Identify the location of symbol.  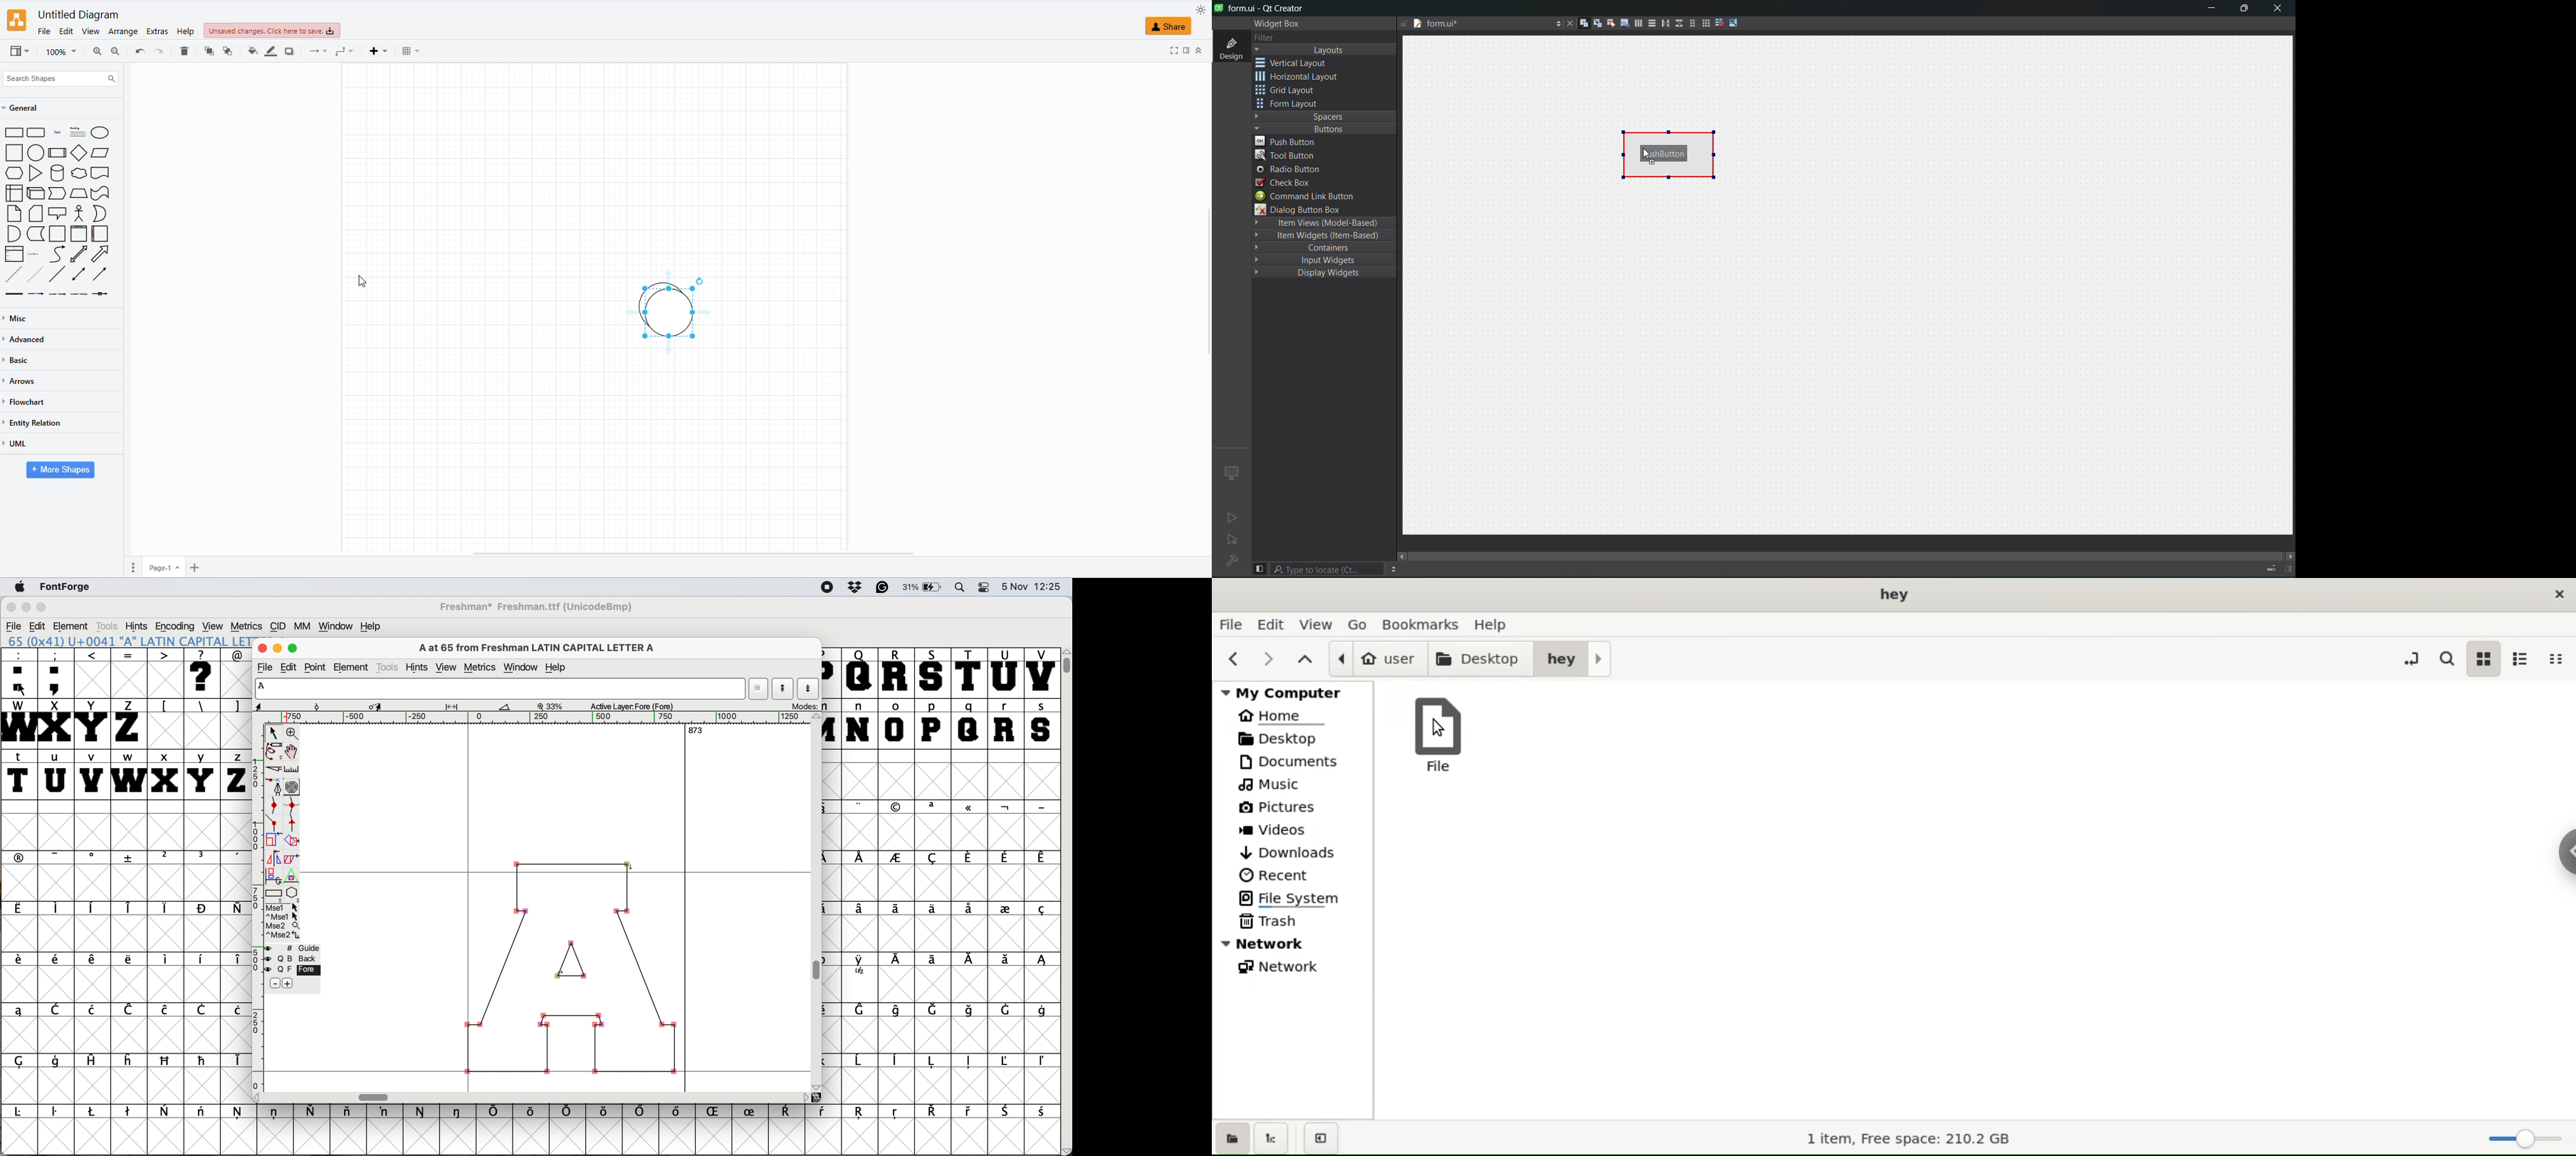
(1044, 1062).